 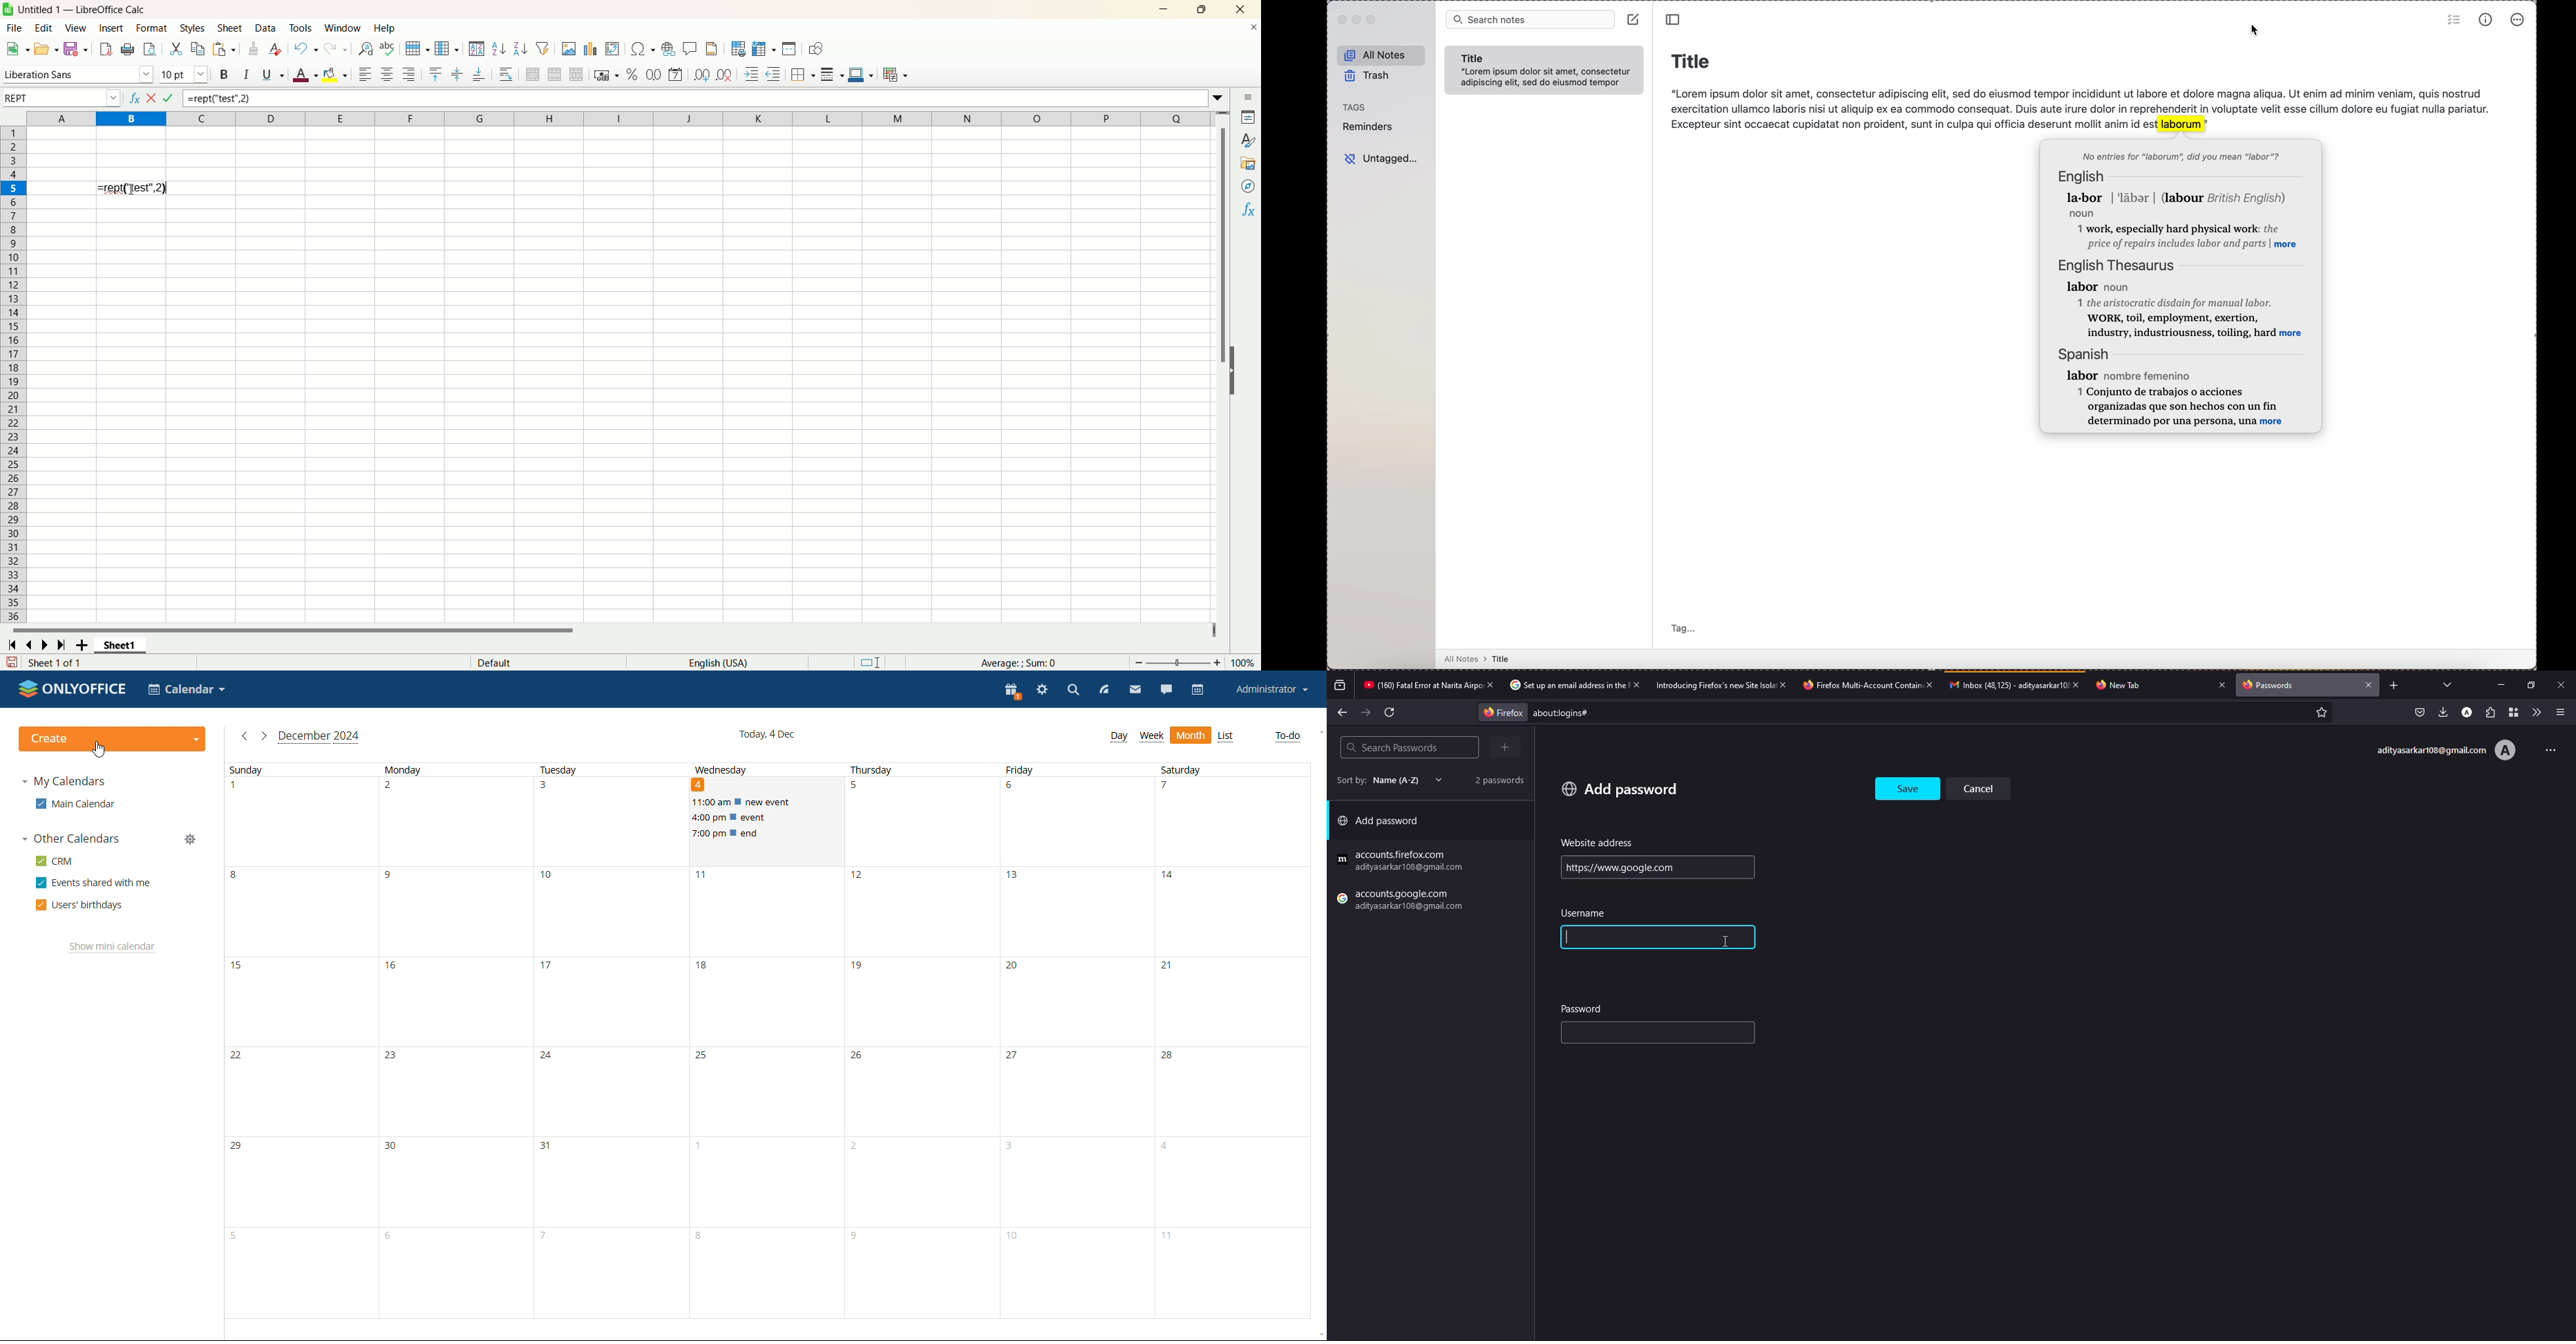 I want to click on note, so click(x=1546, y=69).